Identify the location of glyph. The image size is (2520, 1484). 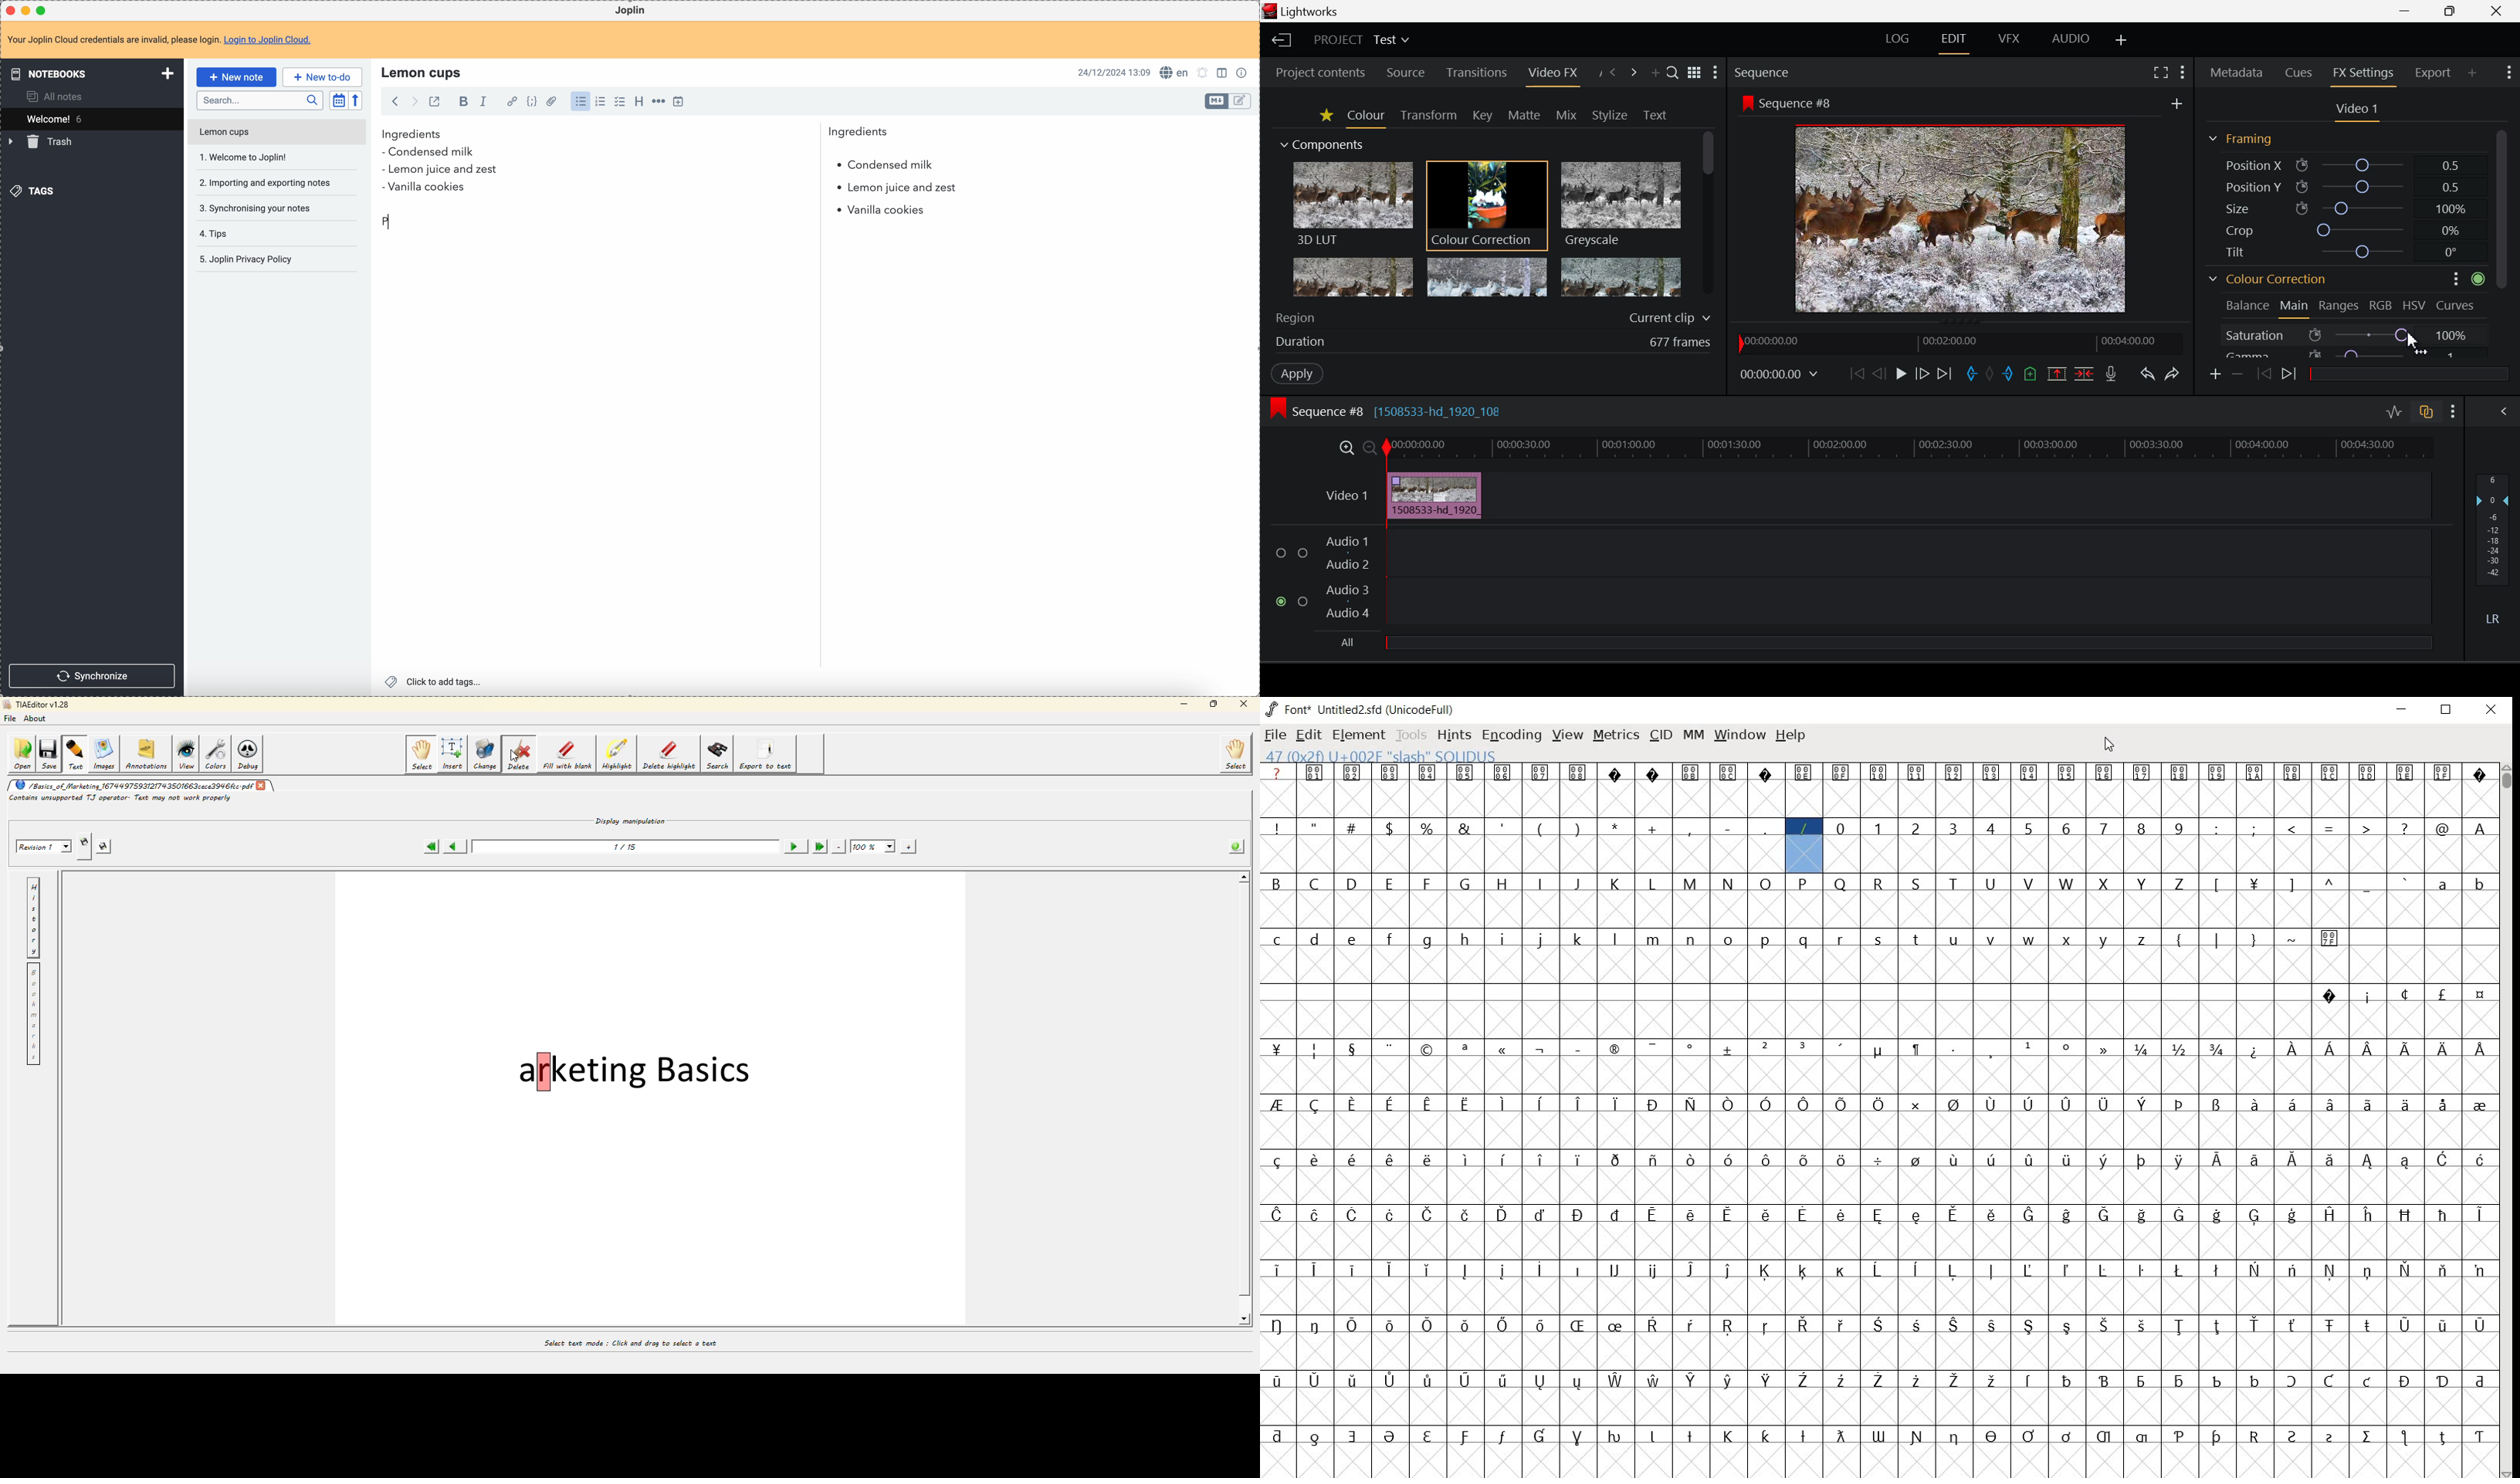
(1579, 1104).